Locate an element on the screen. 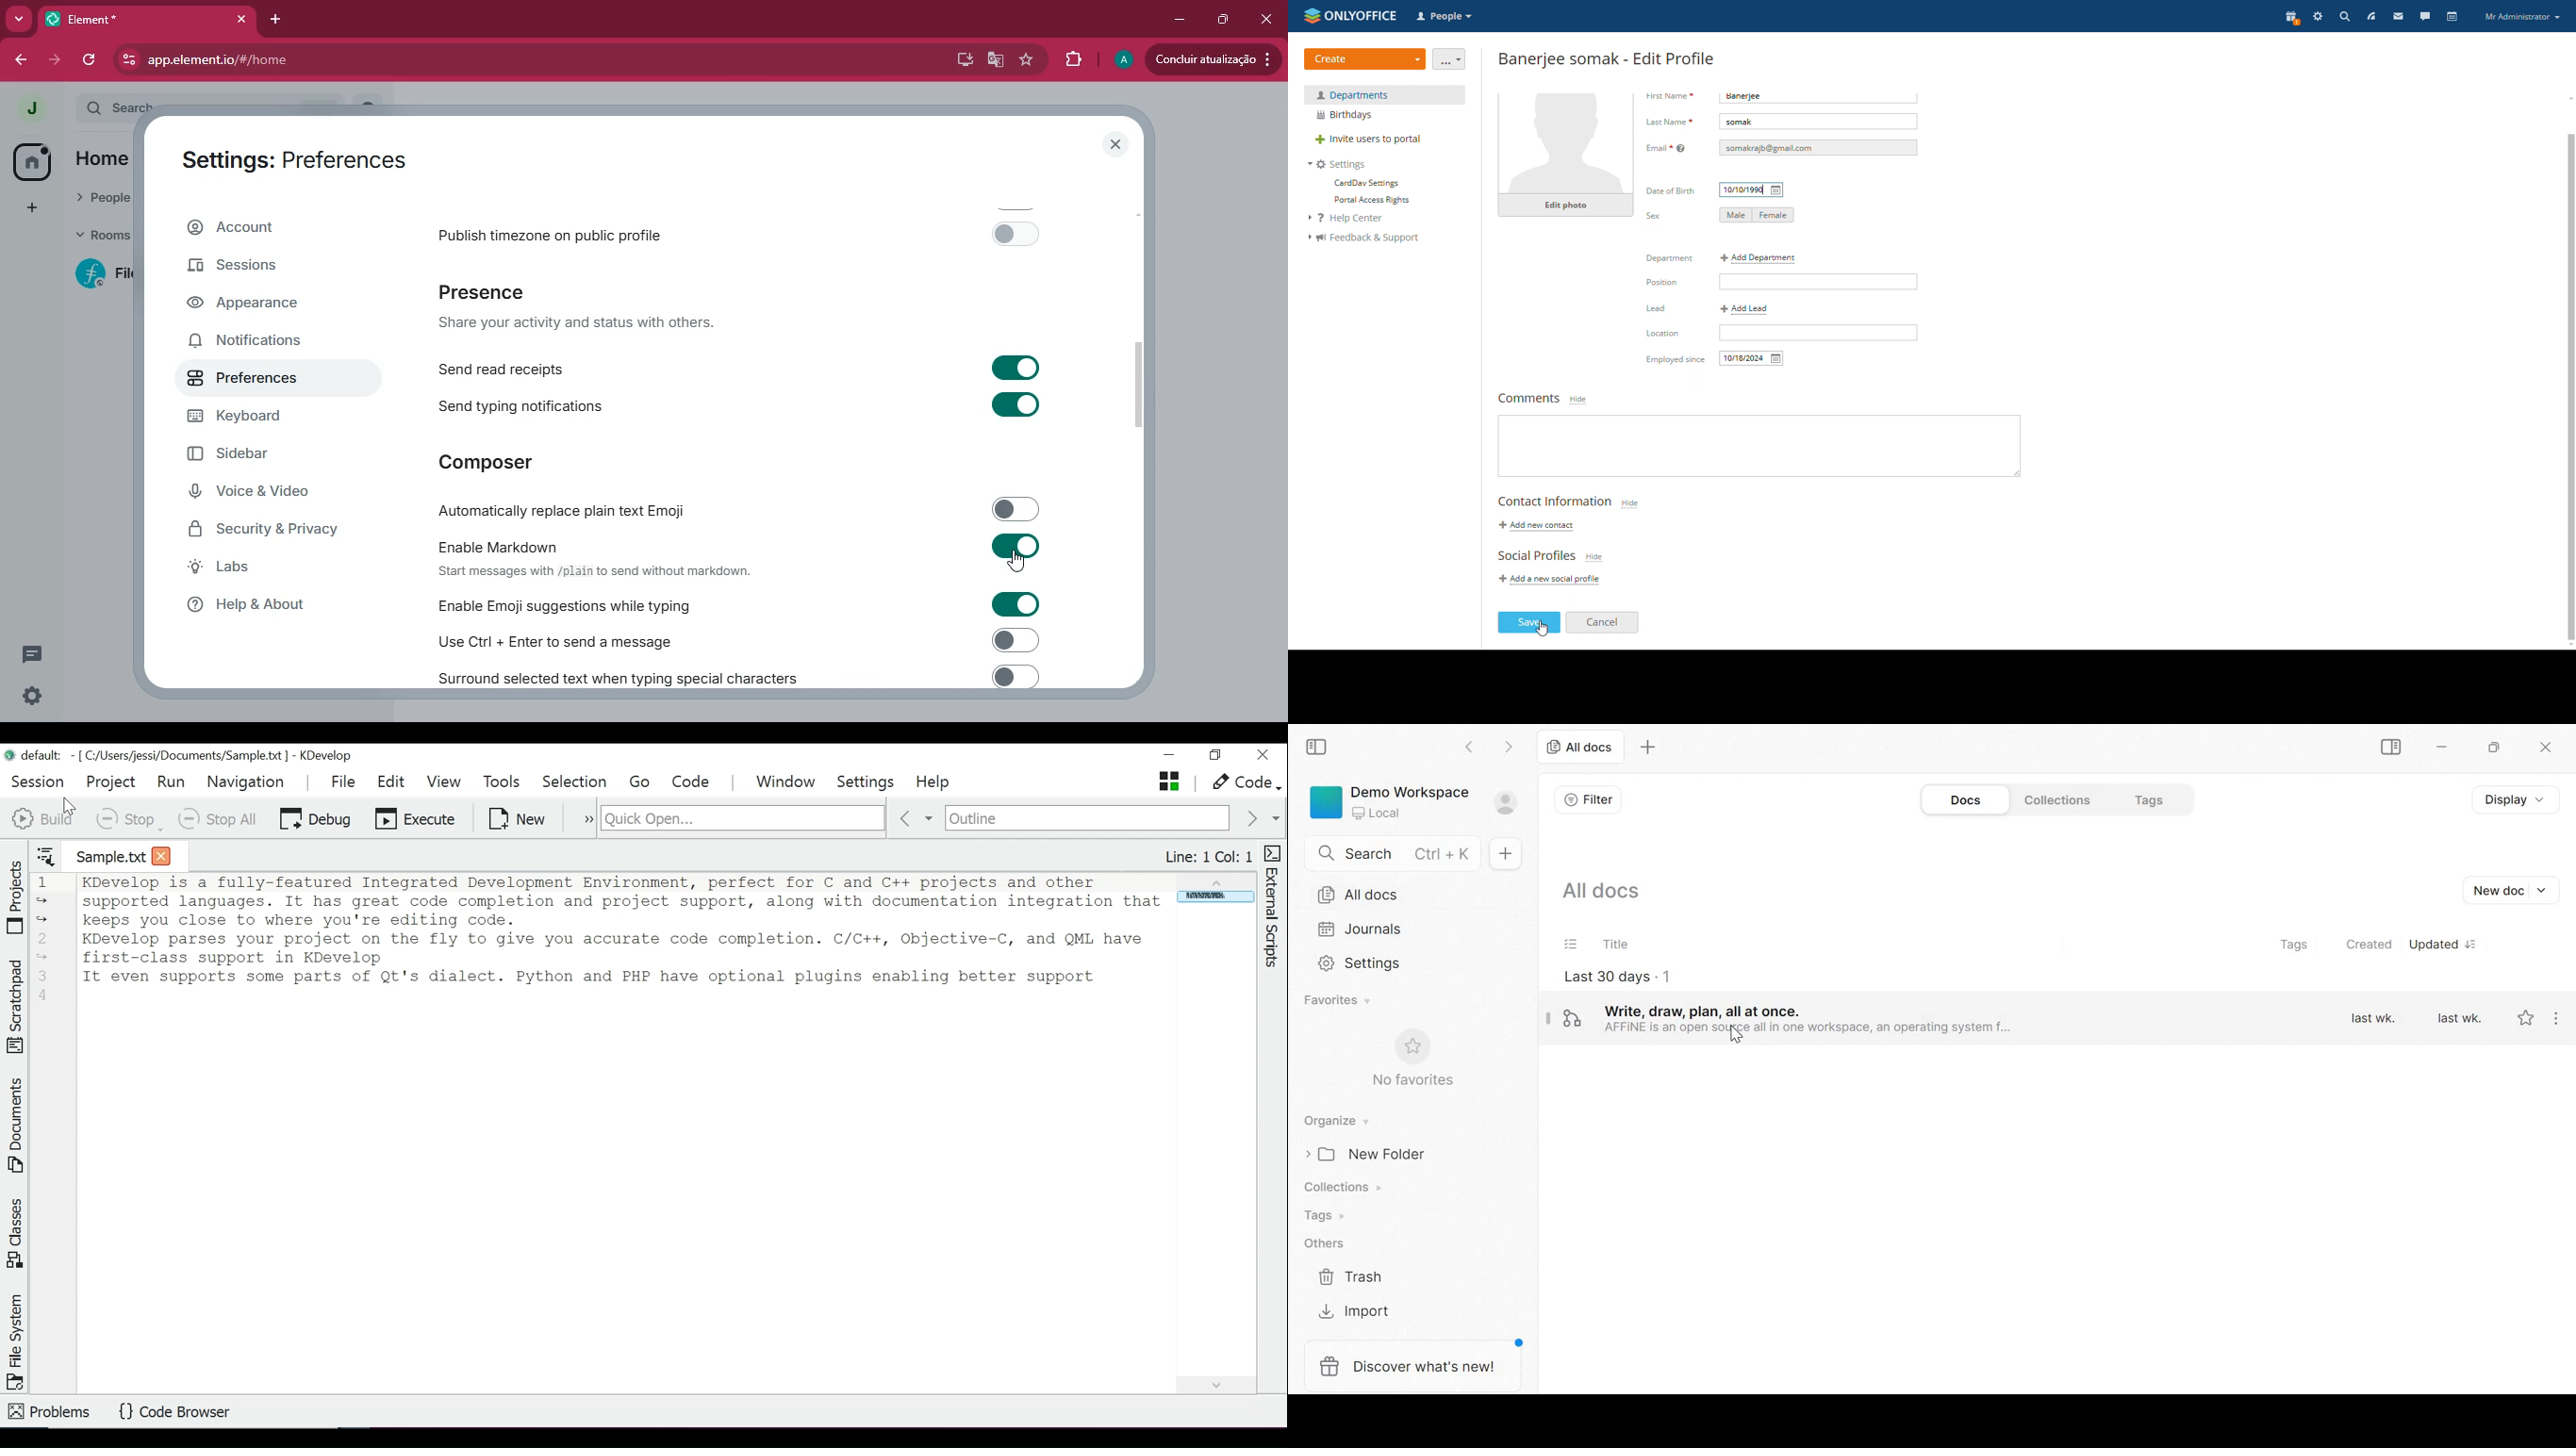 The height and width of the screenshot is (1456, 2576). back is located at coordinates (17, 60).